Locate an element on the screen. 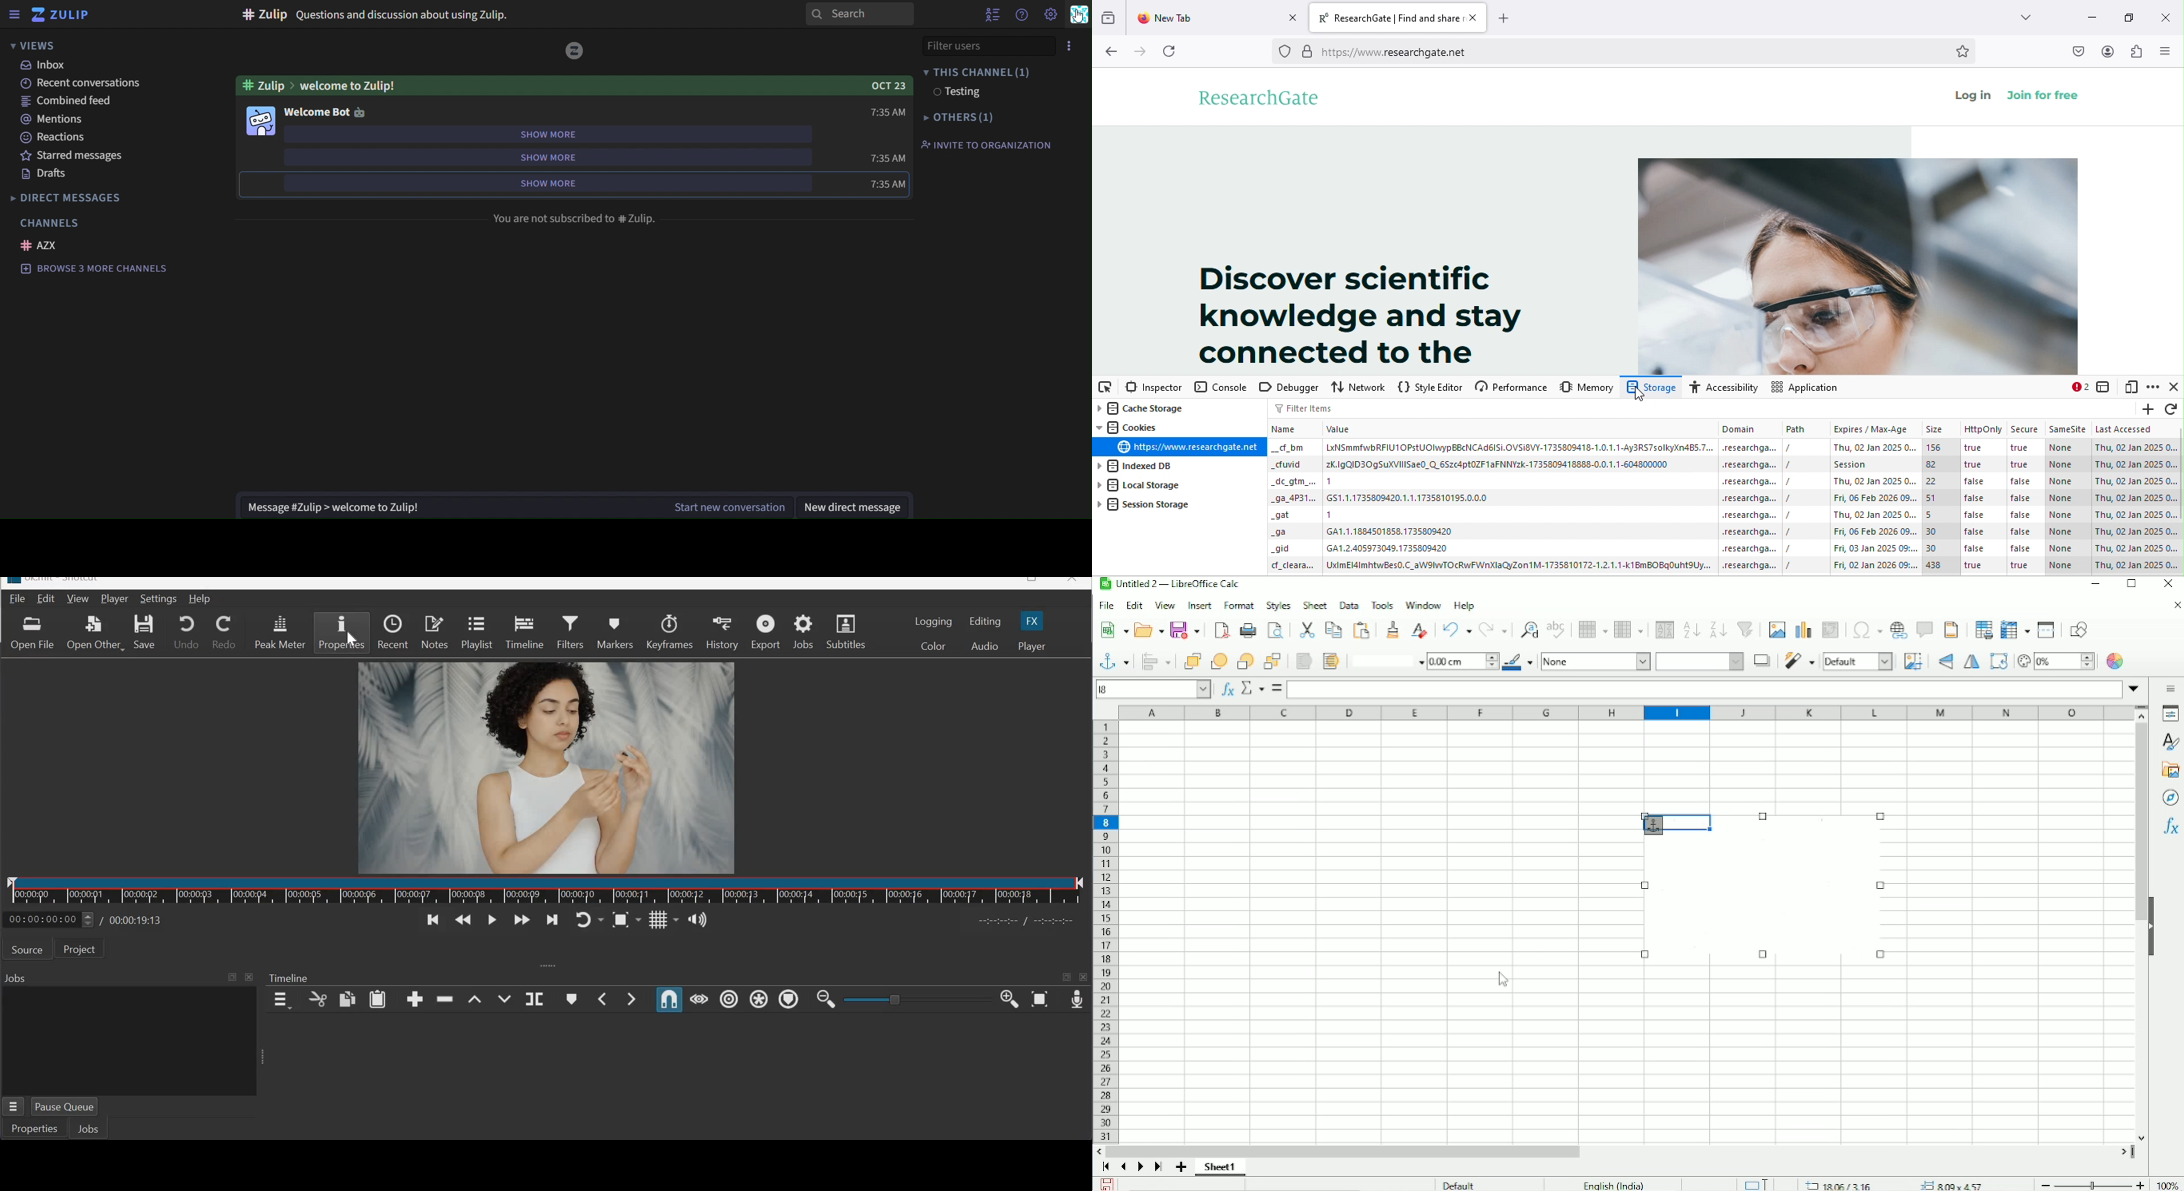 Image resolution: width=2184 pixels, height=1204 pixels. Redo is located at coordinates (224, 632).